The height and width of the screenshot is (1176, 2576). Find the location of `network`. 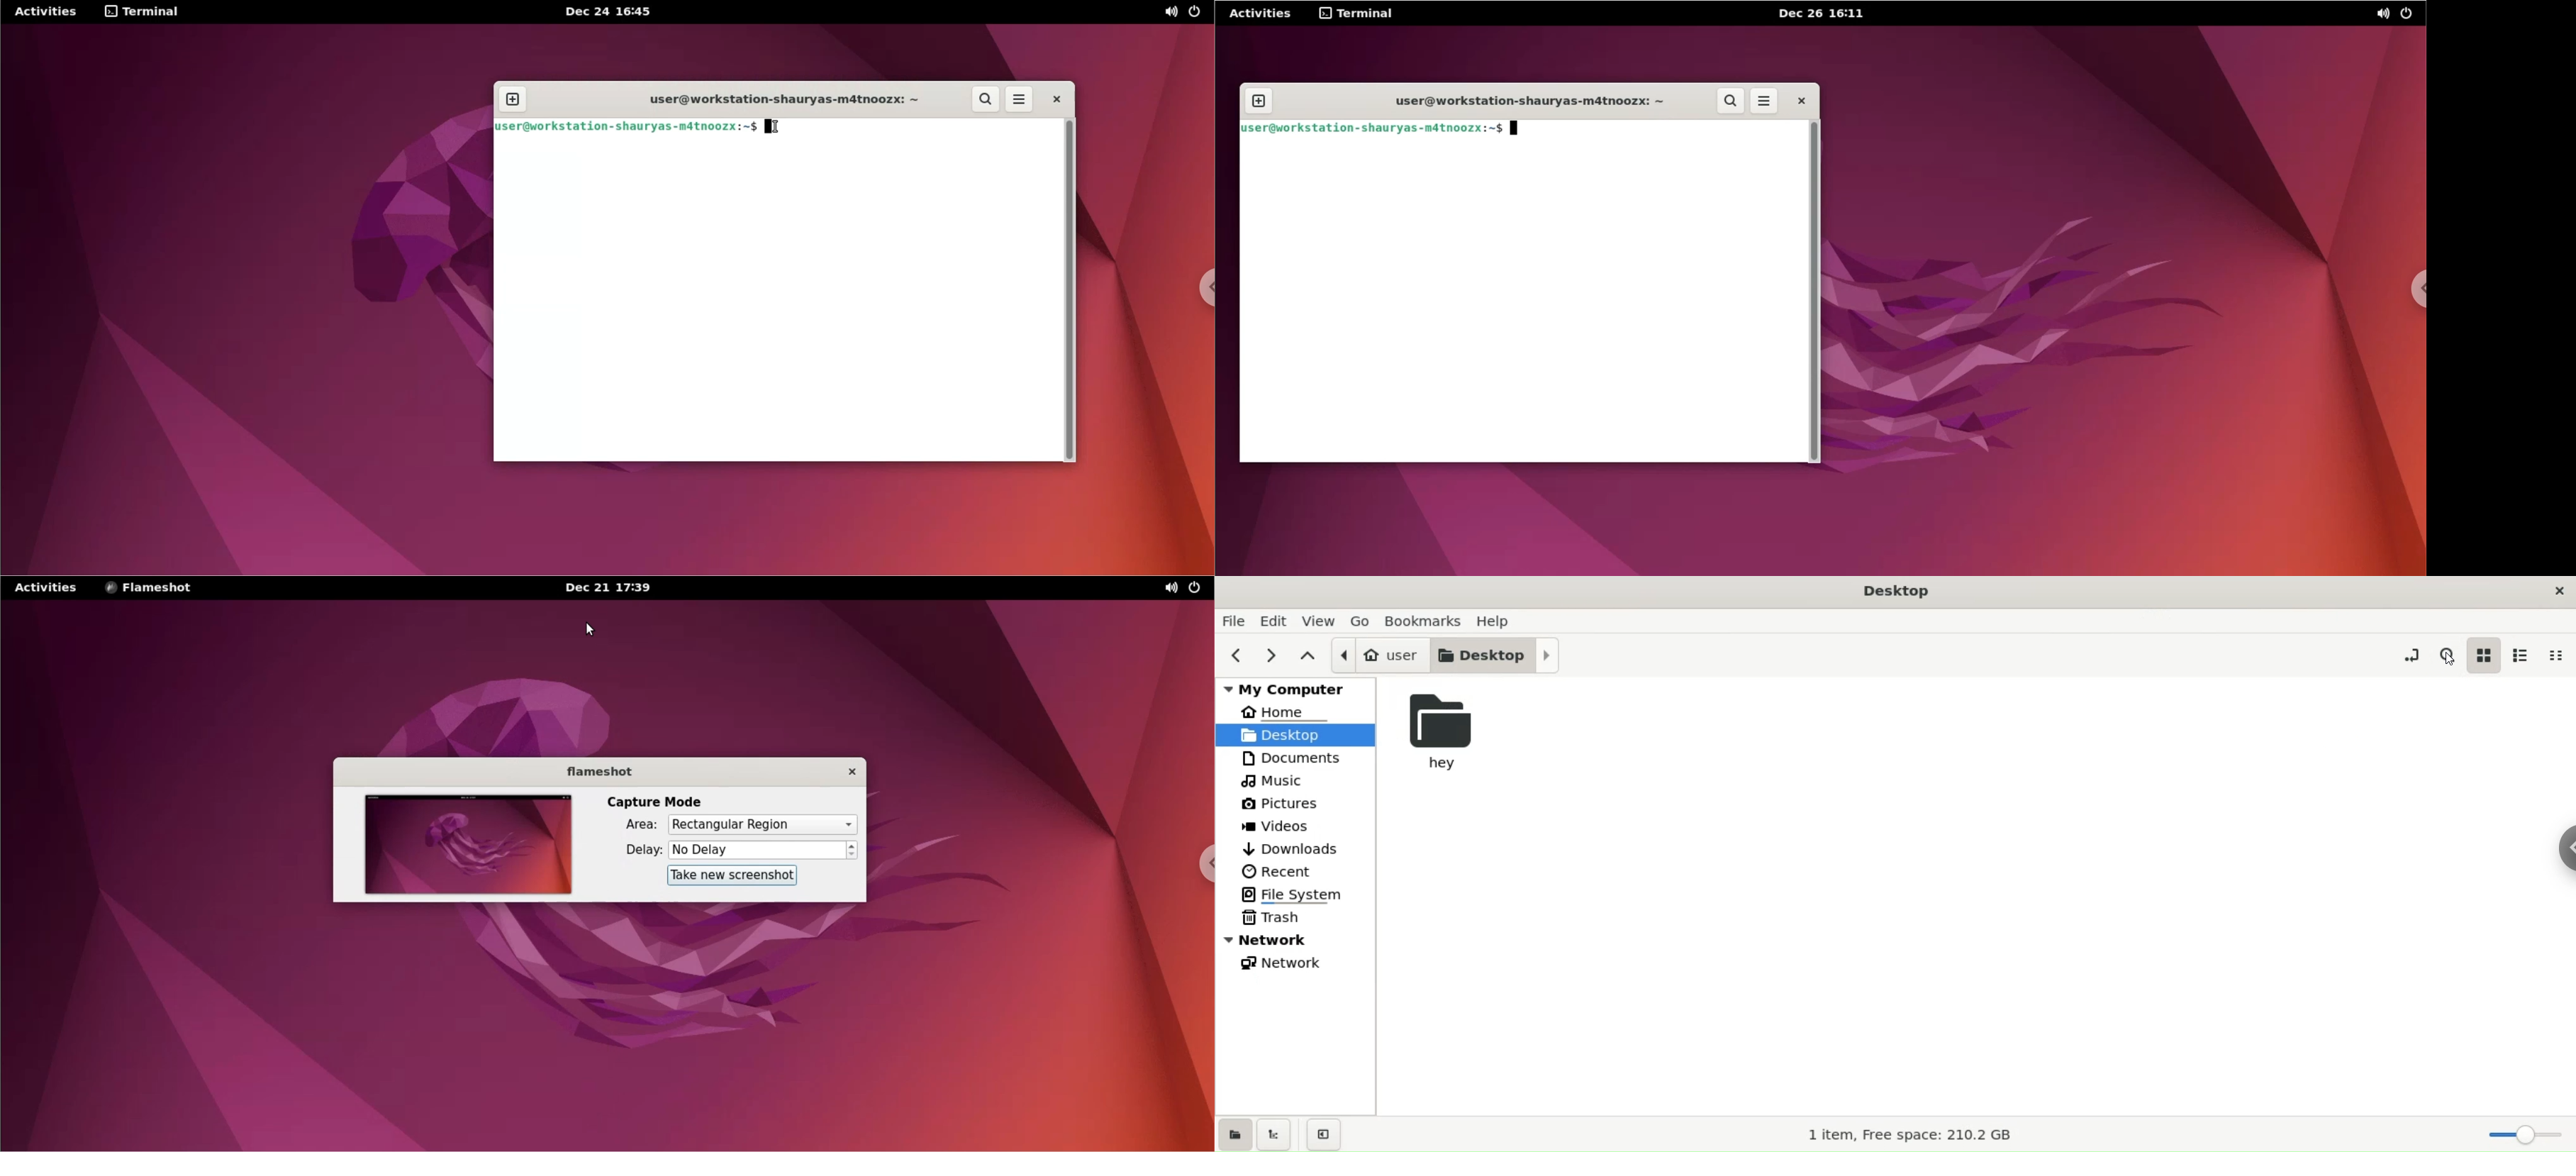

network is located at coordinates (1295, 941).